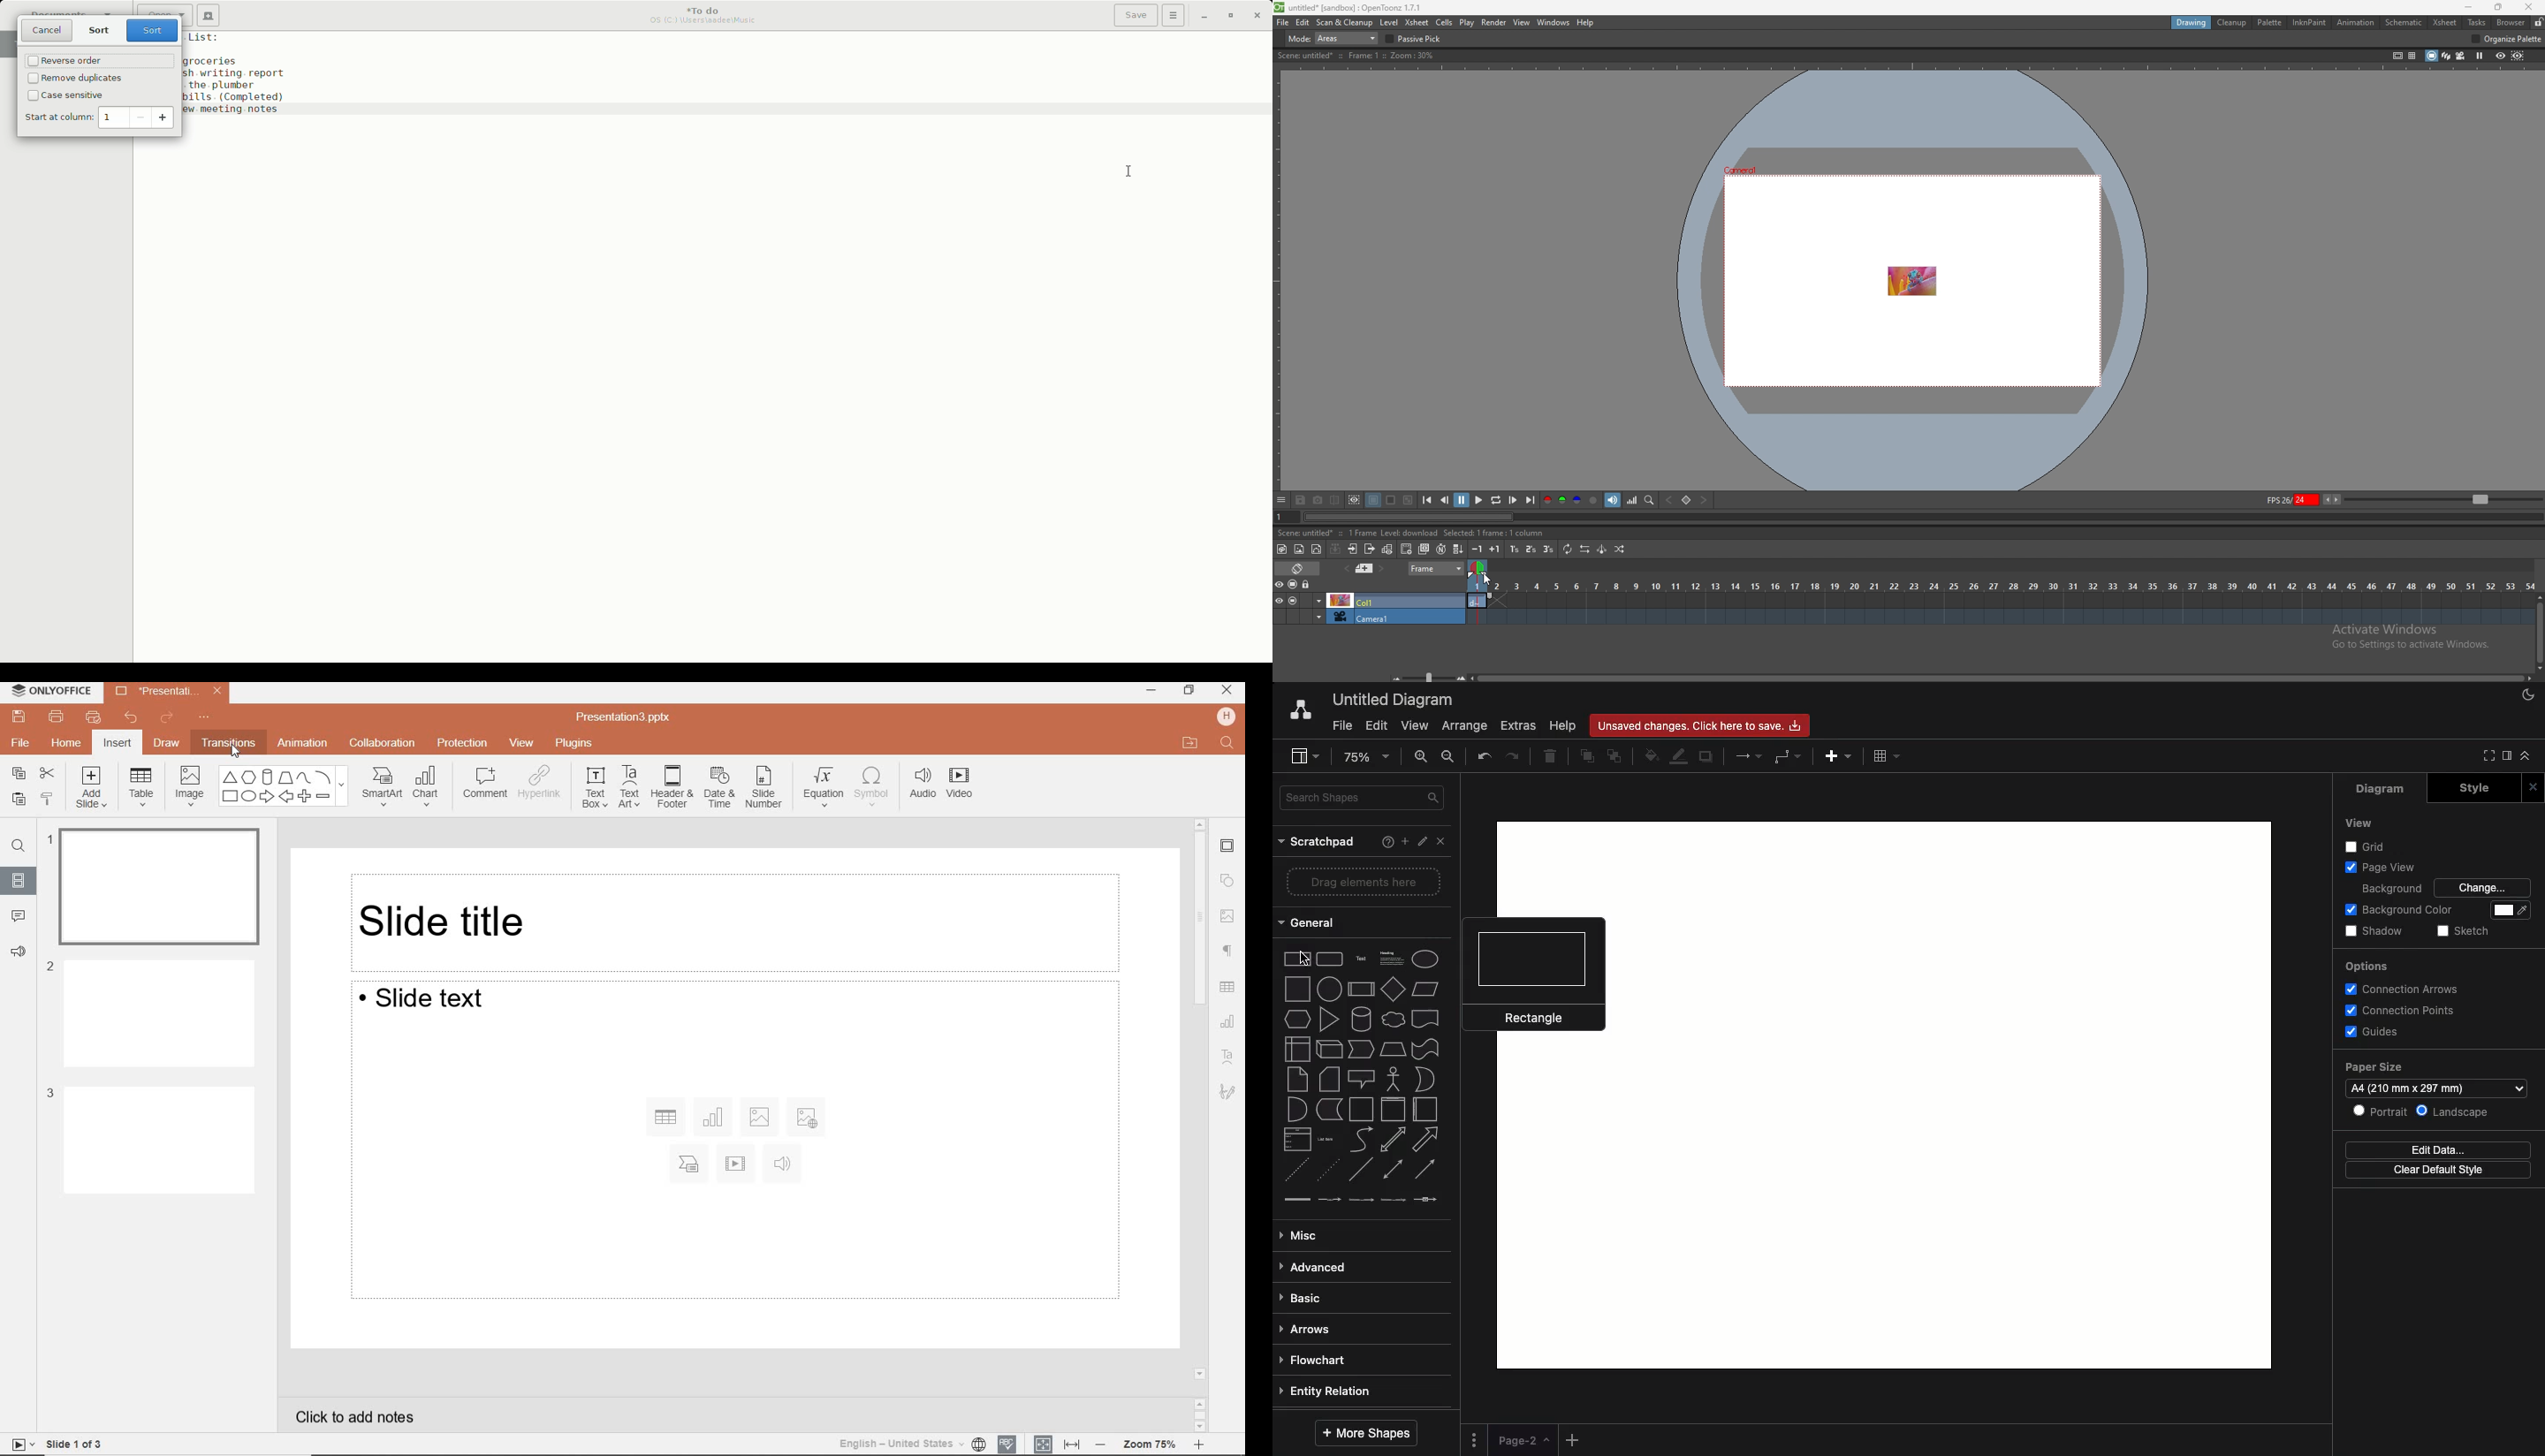  Describe the element at coordinates (2480, 887) in the screenshot. I see `Change` at that location.